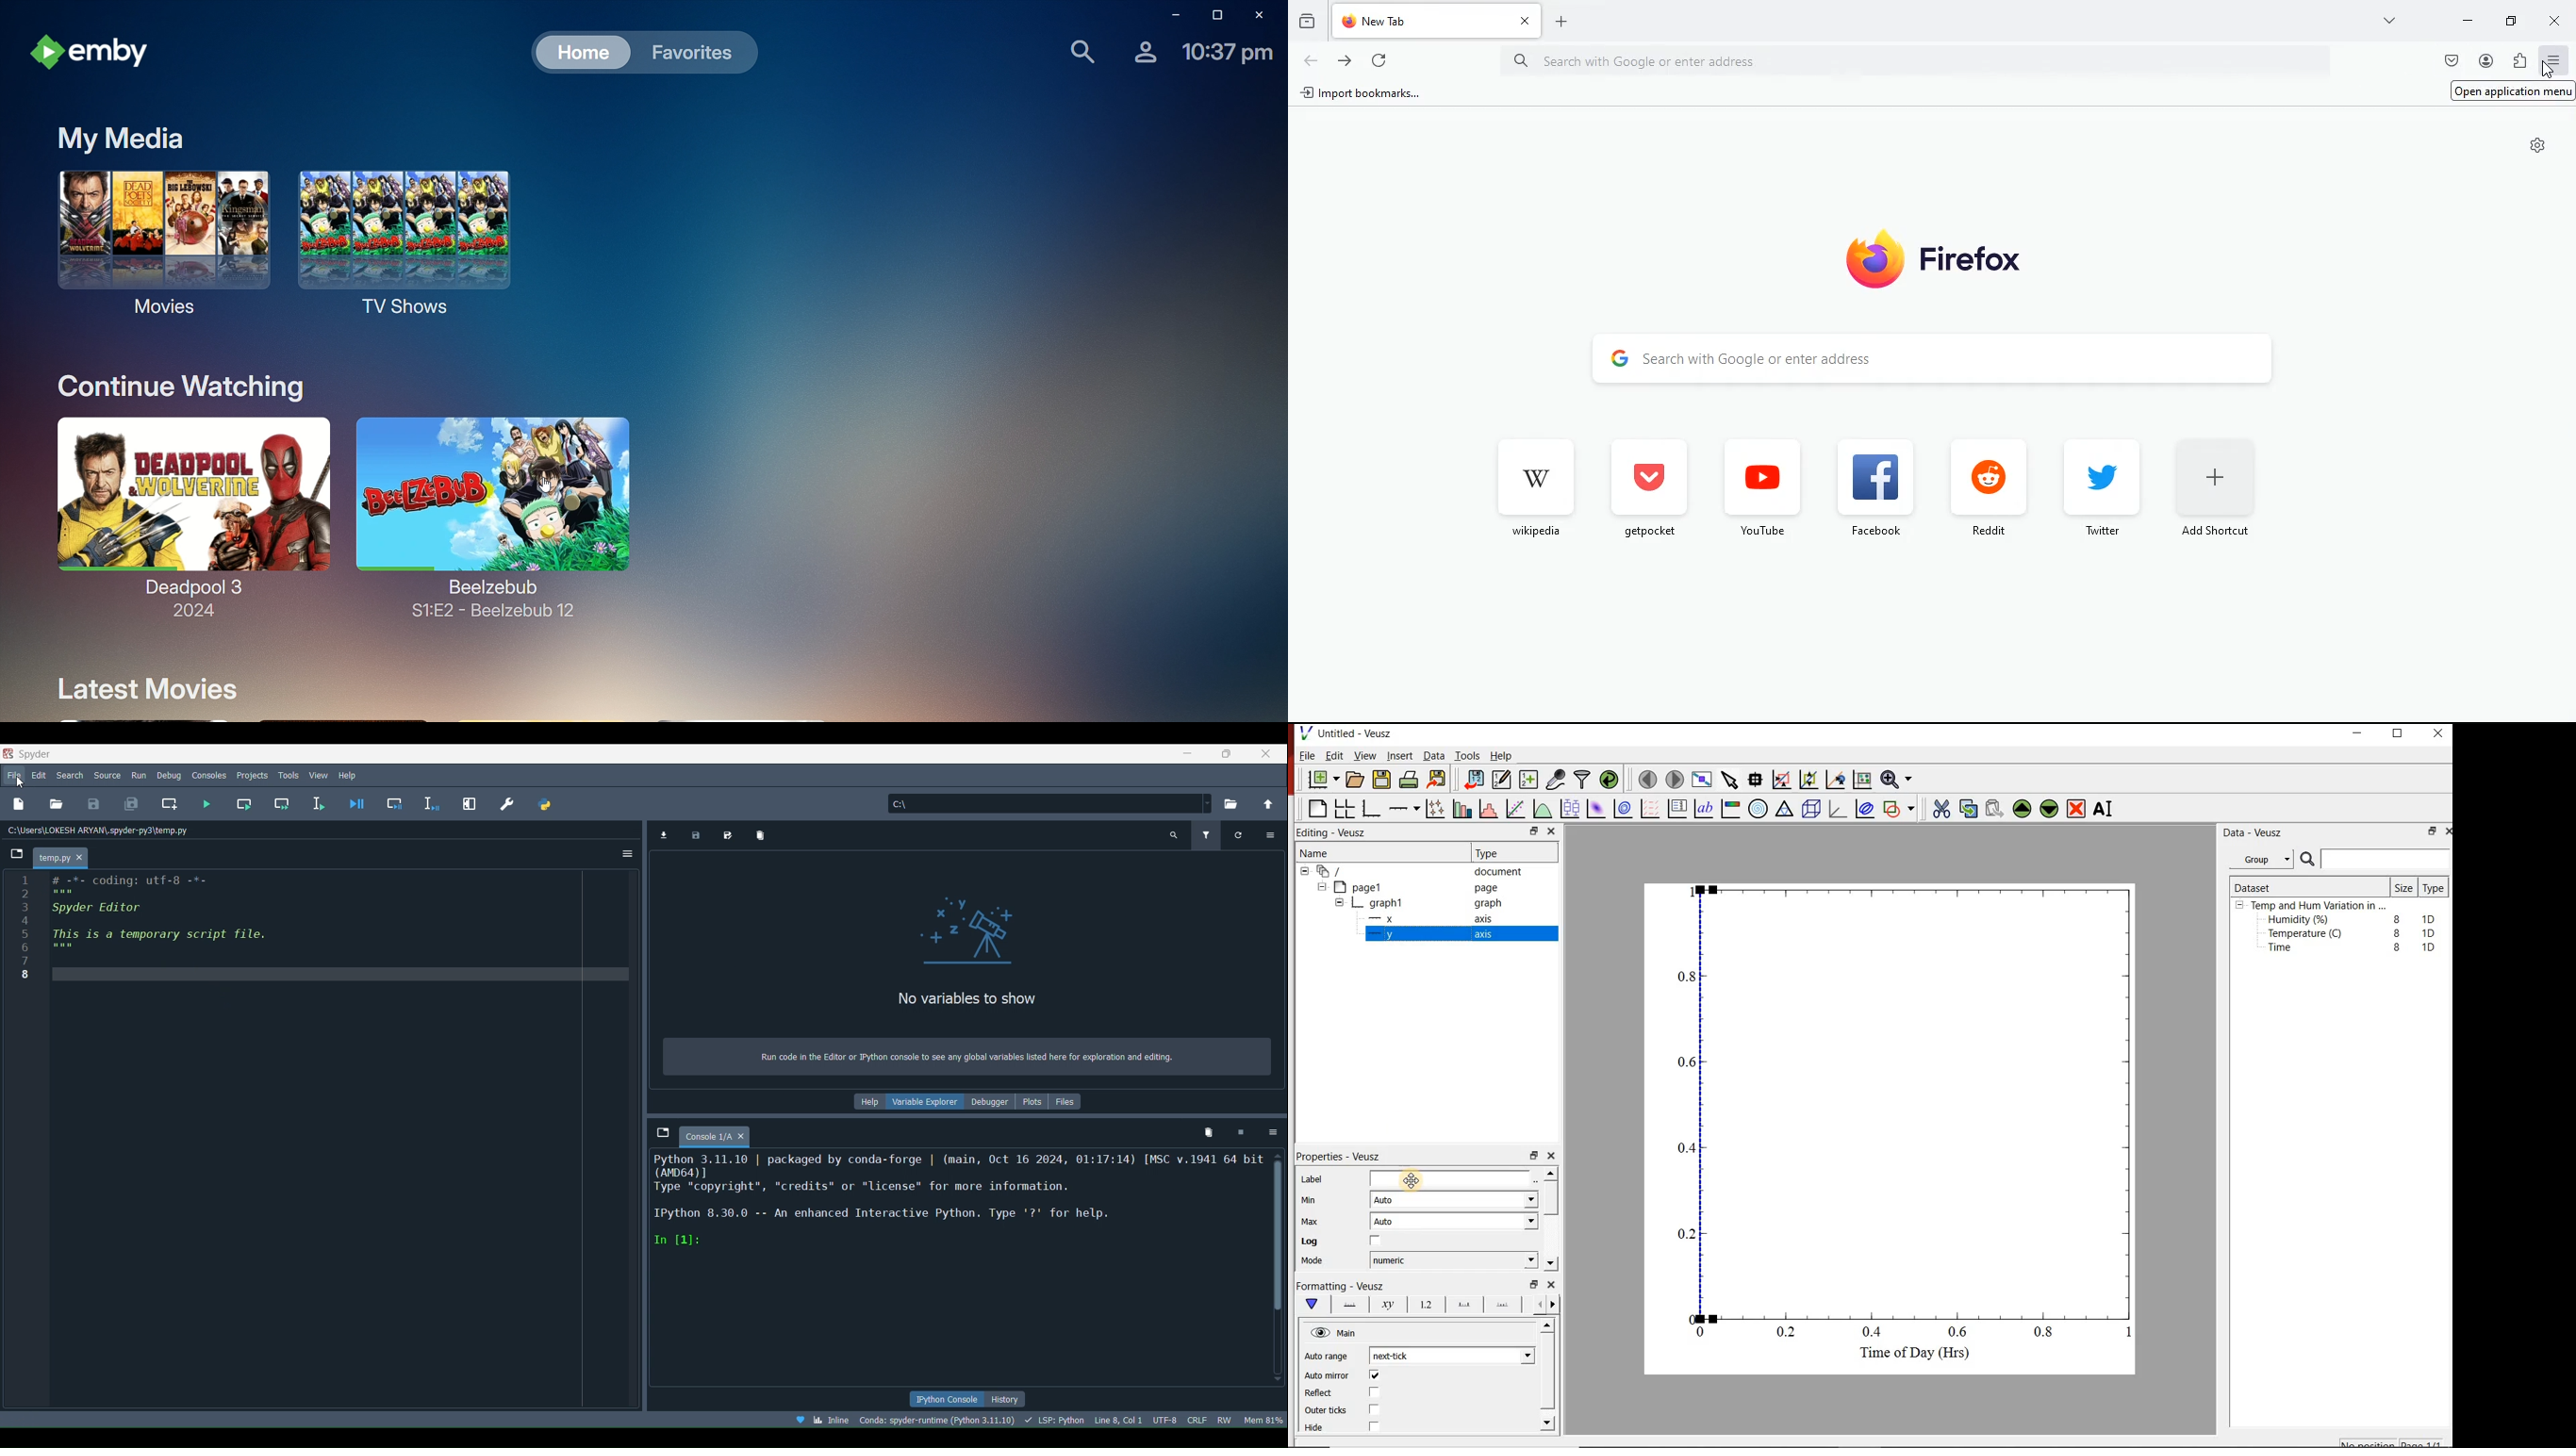  Describe the element at coordinates (2549, 71) in the screenshot. I see `Cursor` at that location.